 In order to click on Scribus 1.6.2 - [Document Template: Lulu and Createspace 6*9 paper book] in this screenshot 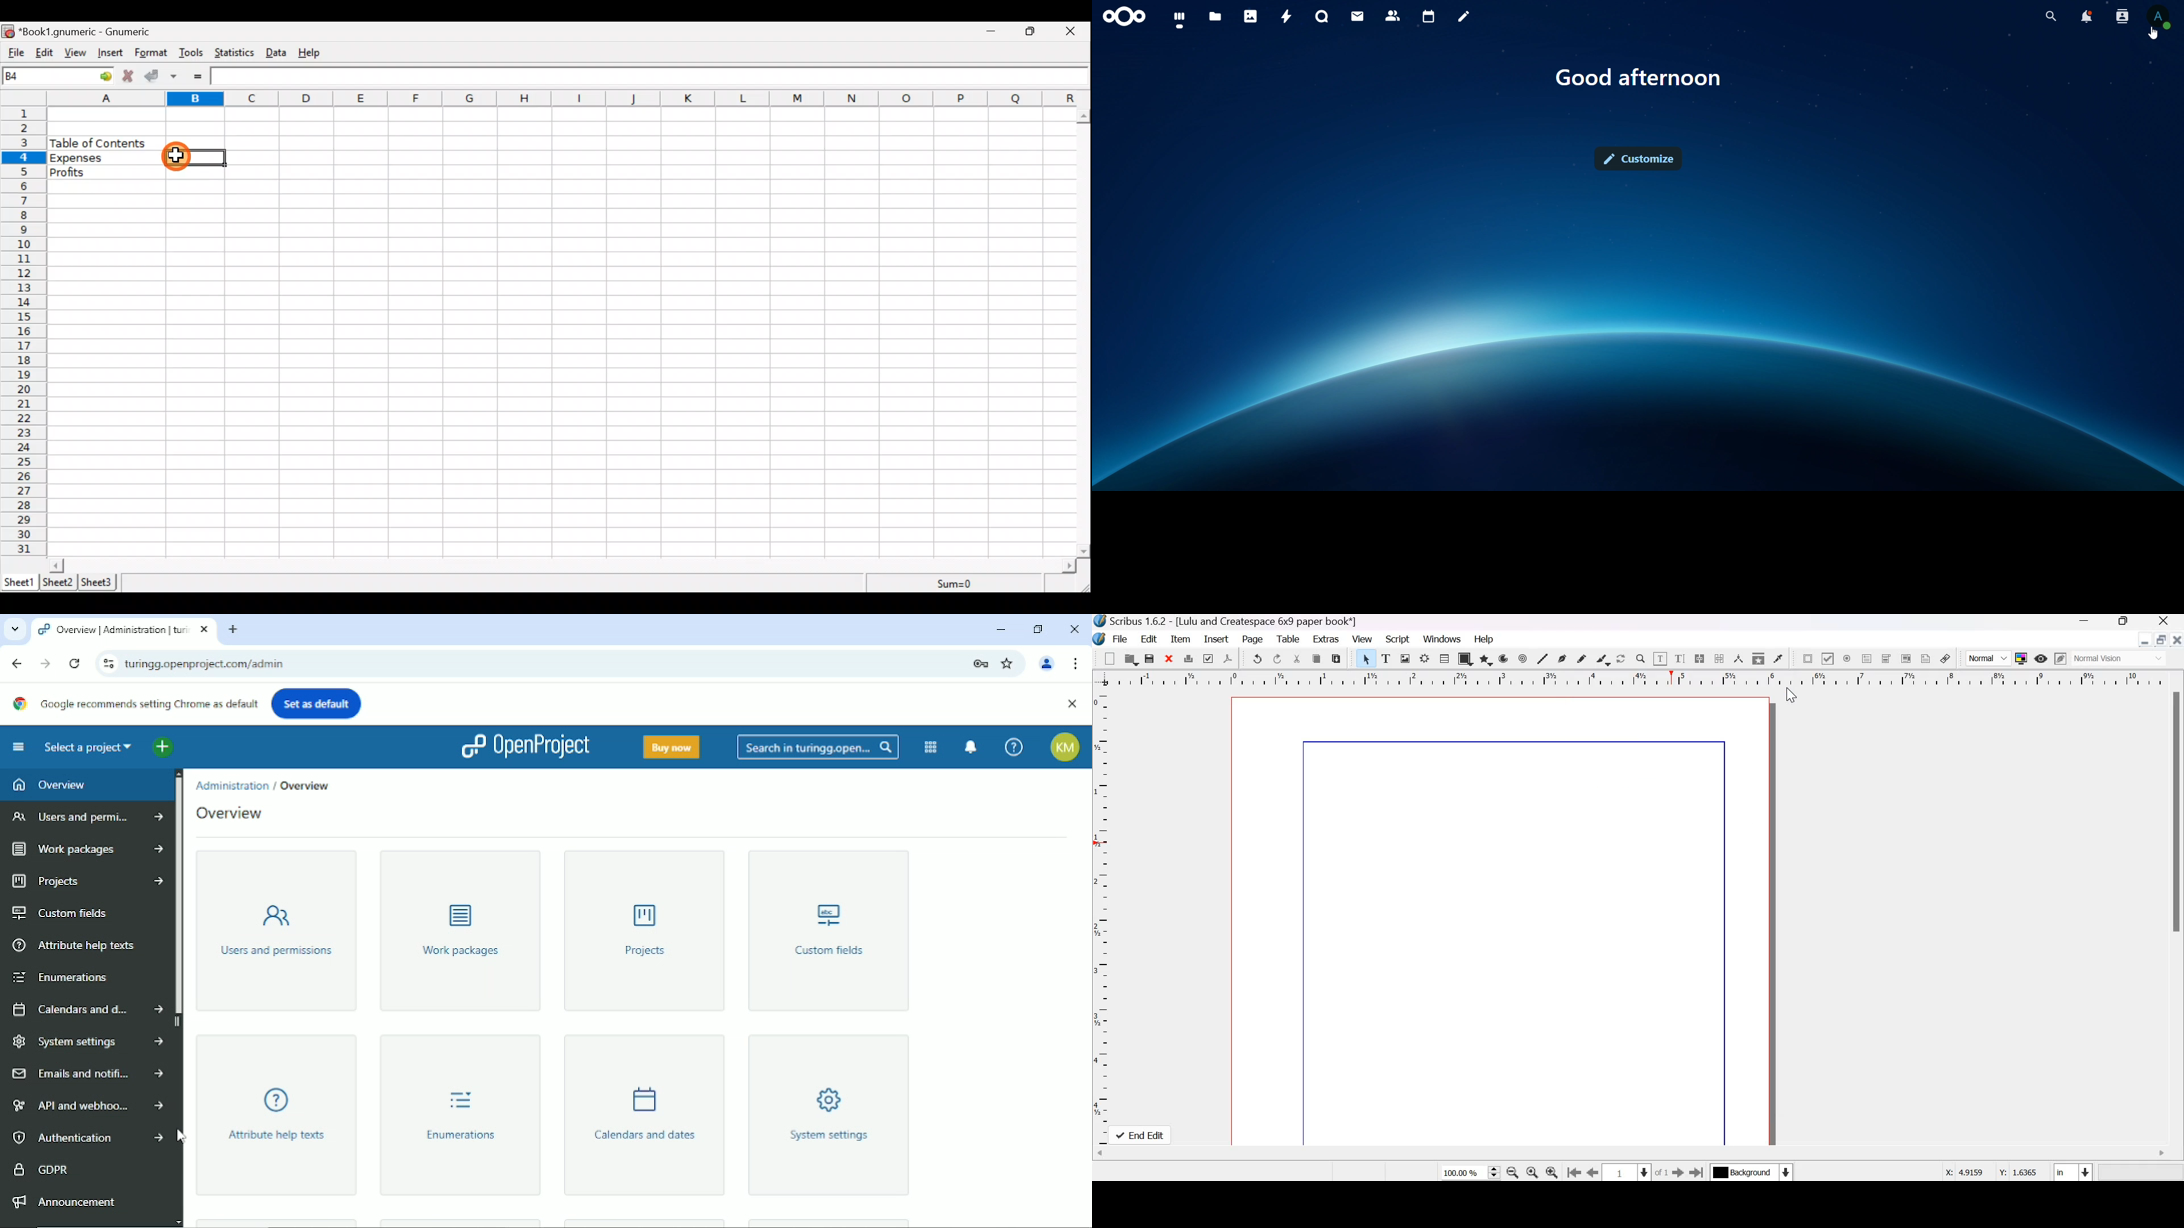, I will do `click(1273, 621)`.